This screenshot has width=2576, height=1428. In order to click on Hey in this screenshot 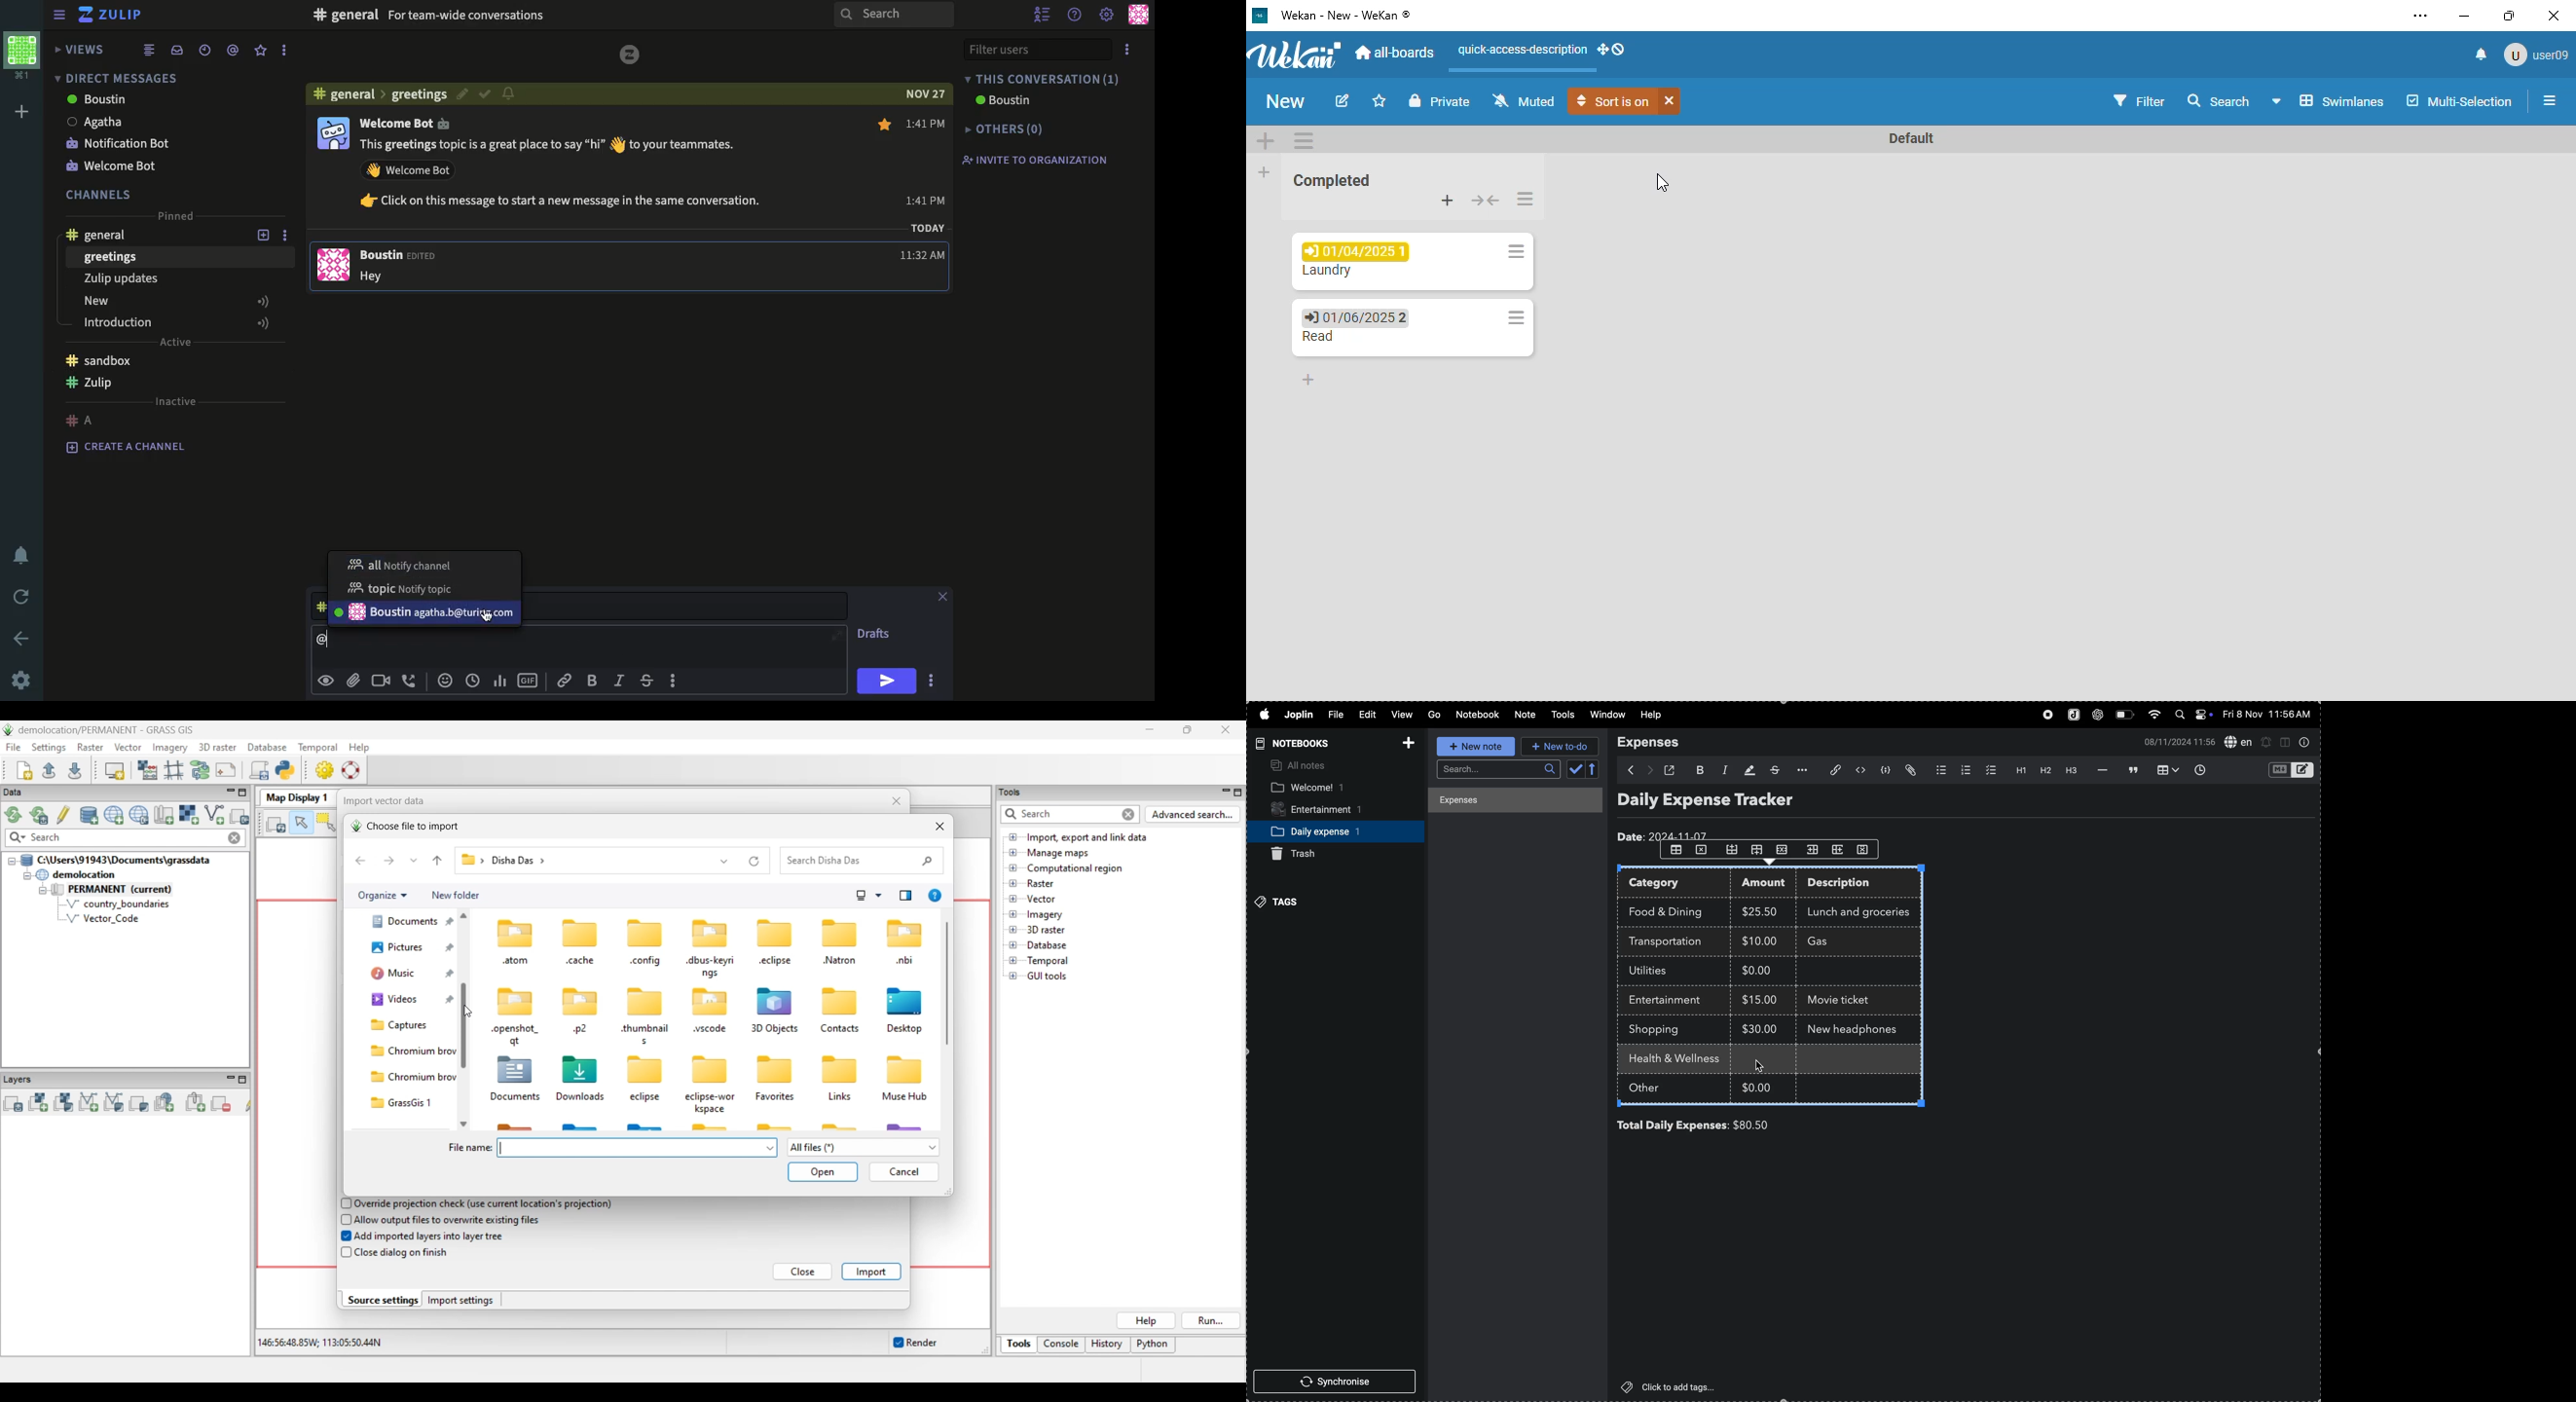, I will do `click(379, 277)`.